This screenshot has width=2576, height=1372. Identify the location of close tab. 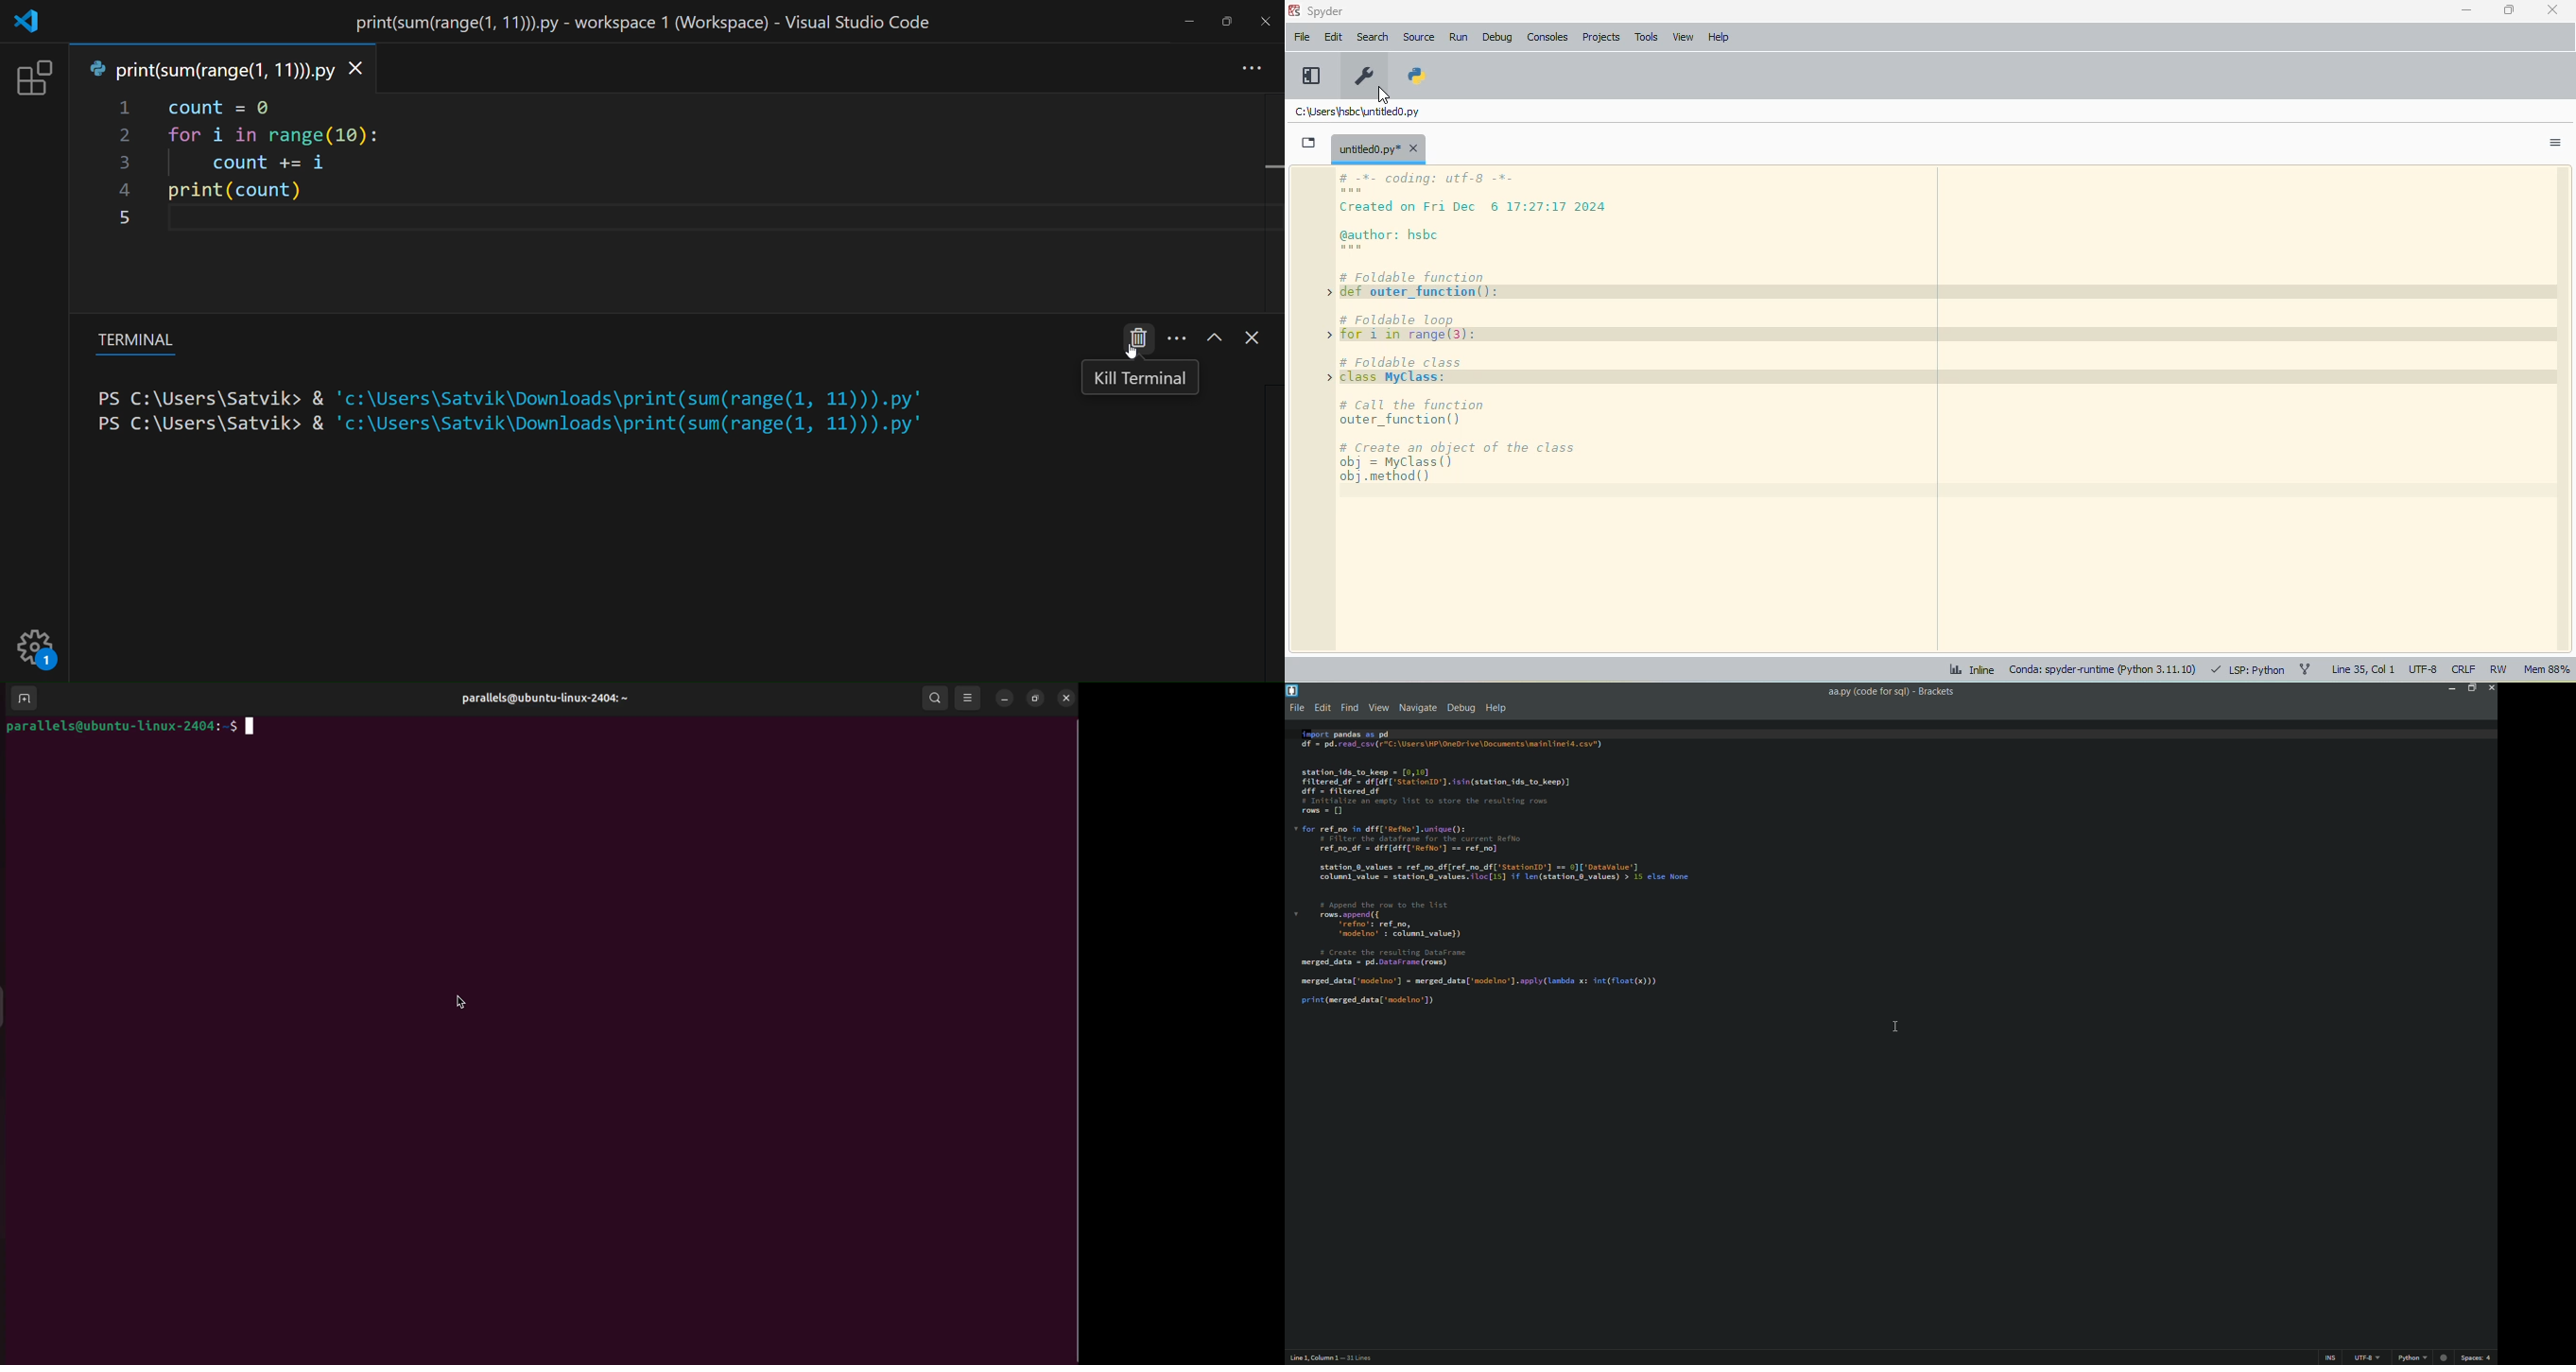
(361, 70).